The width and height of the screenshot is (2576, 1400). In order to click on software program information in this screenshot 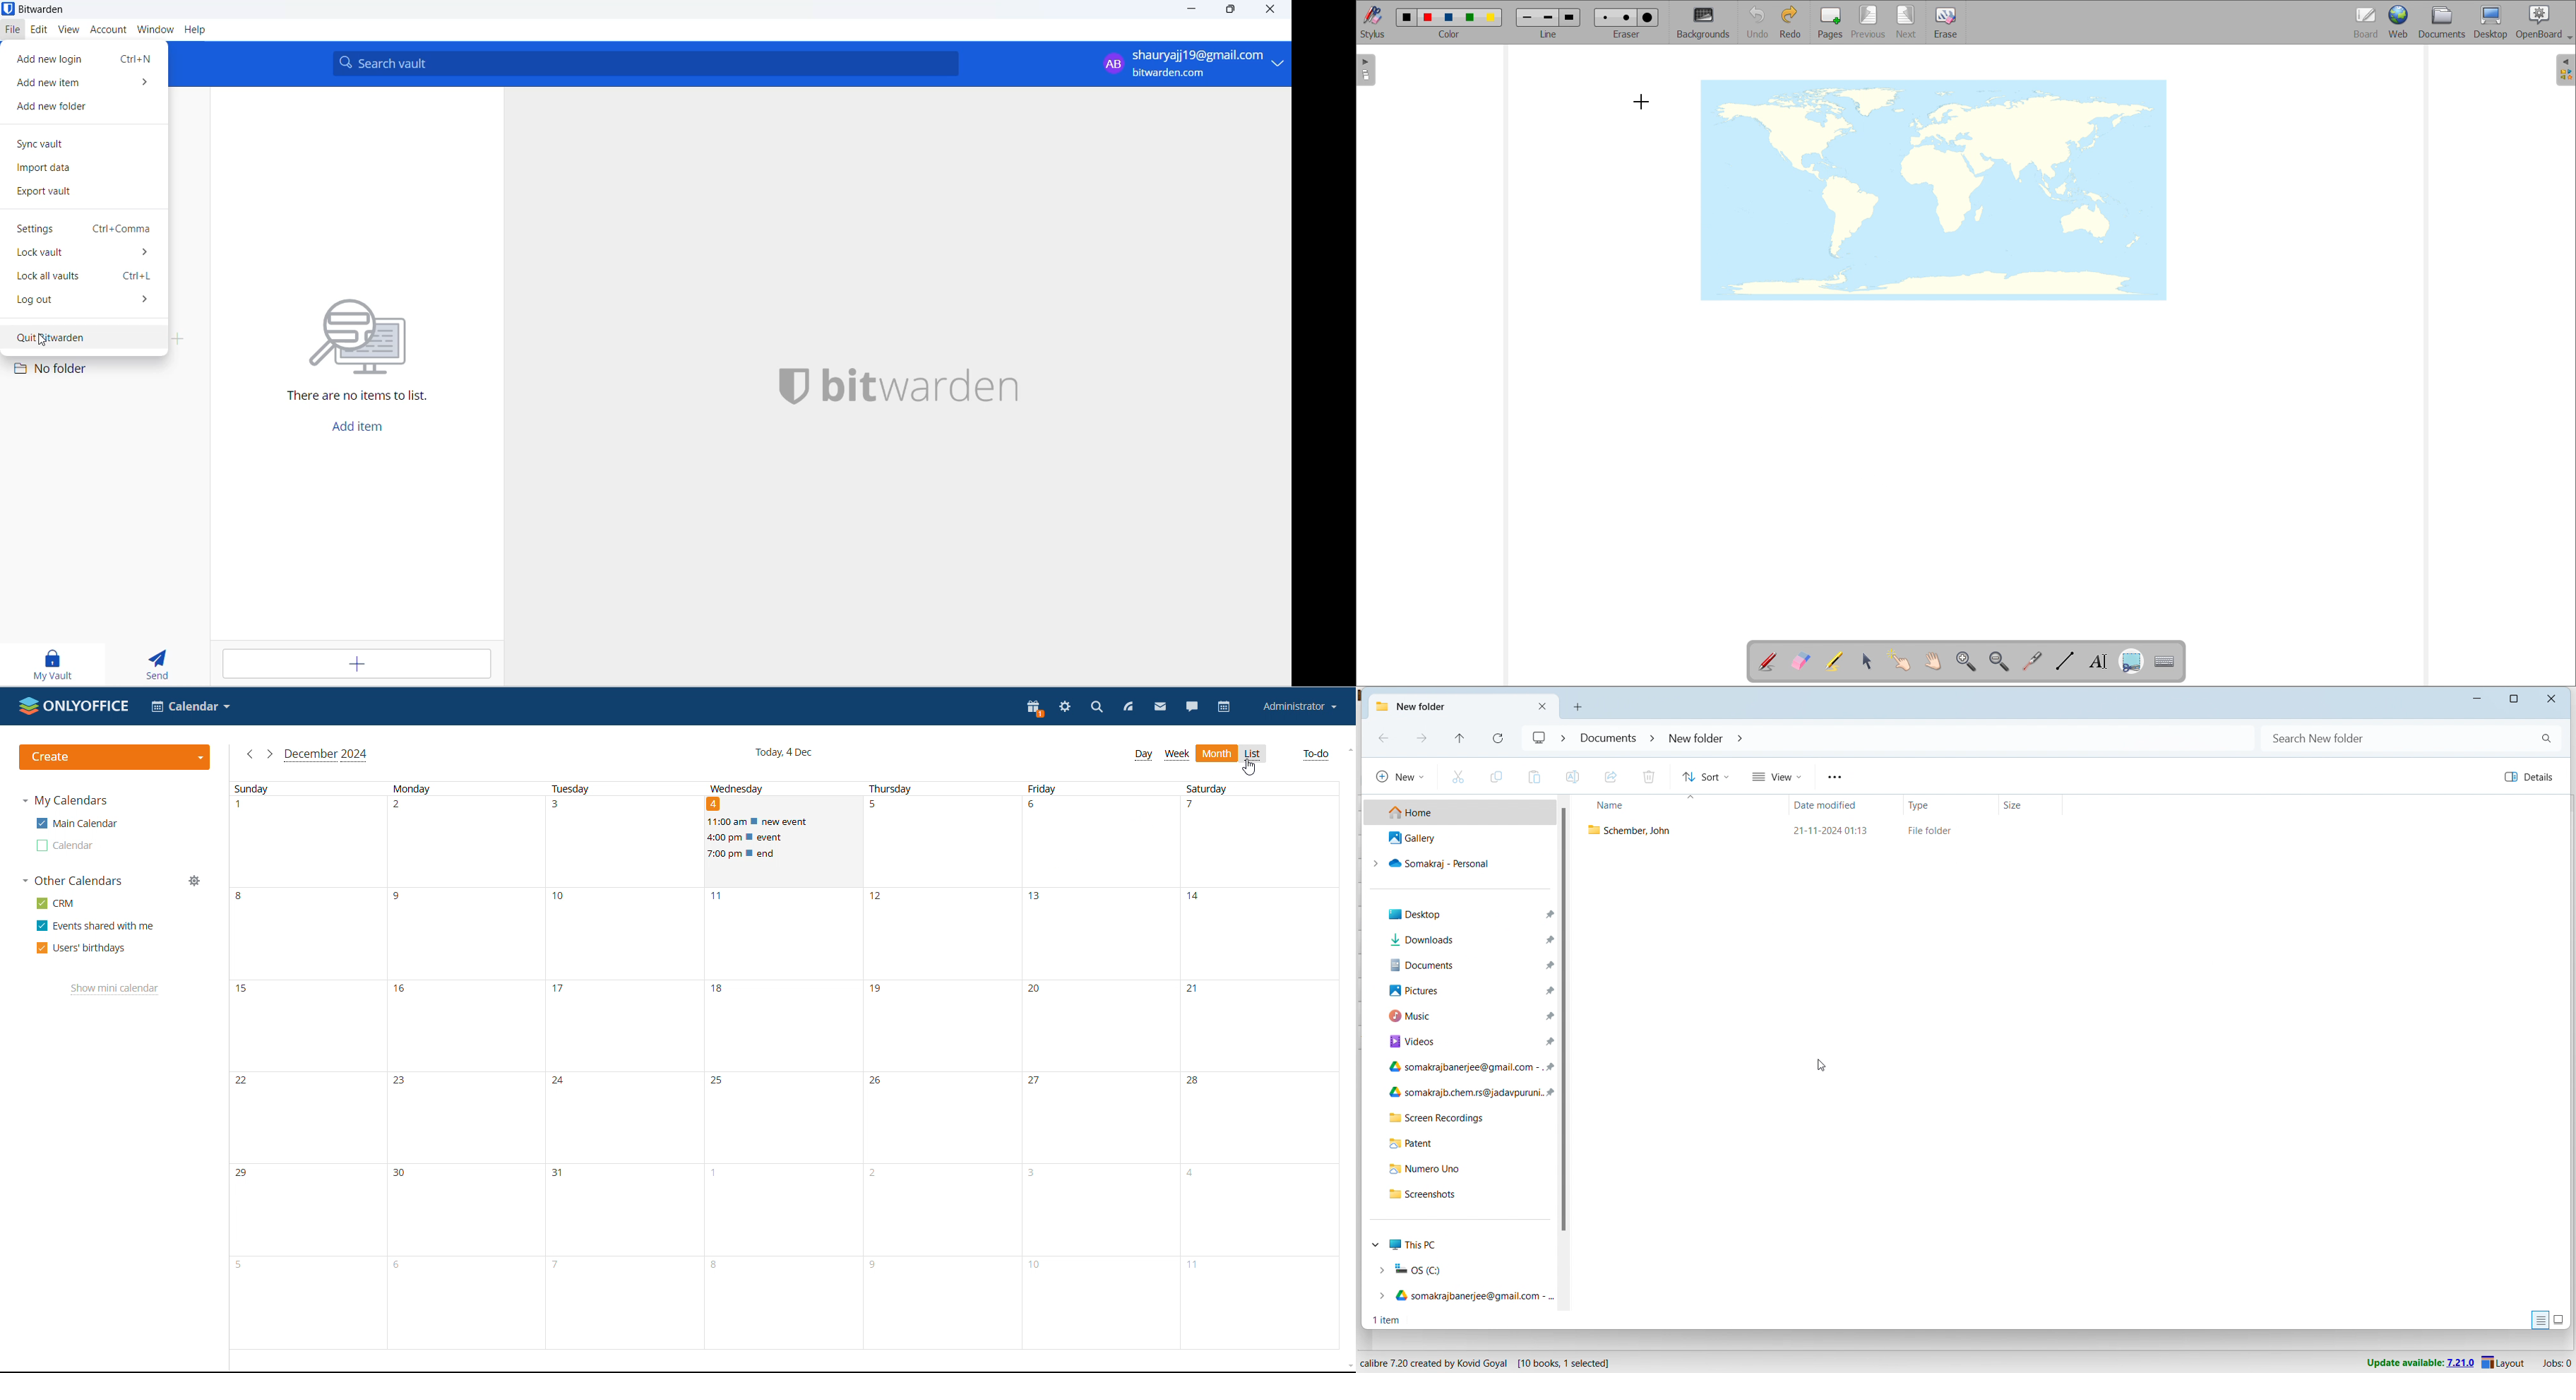, I will do `click(1491, 1364)`.